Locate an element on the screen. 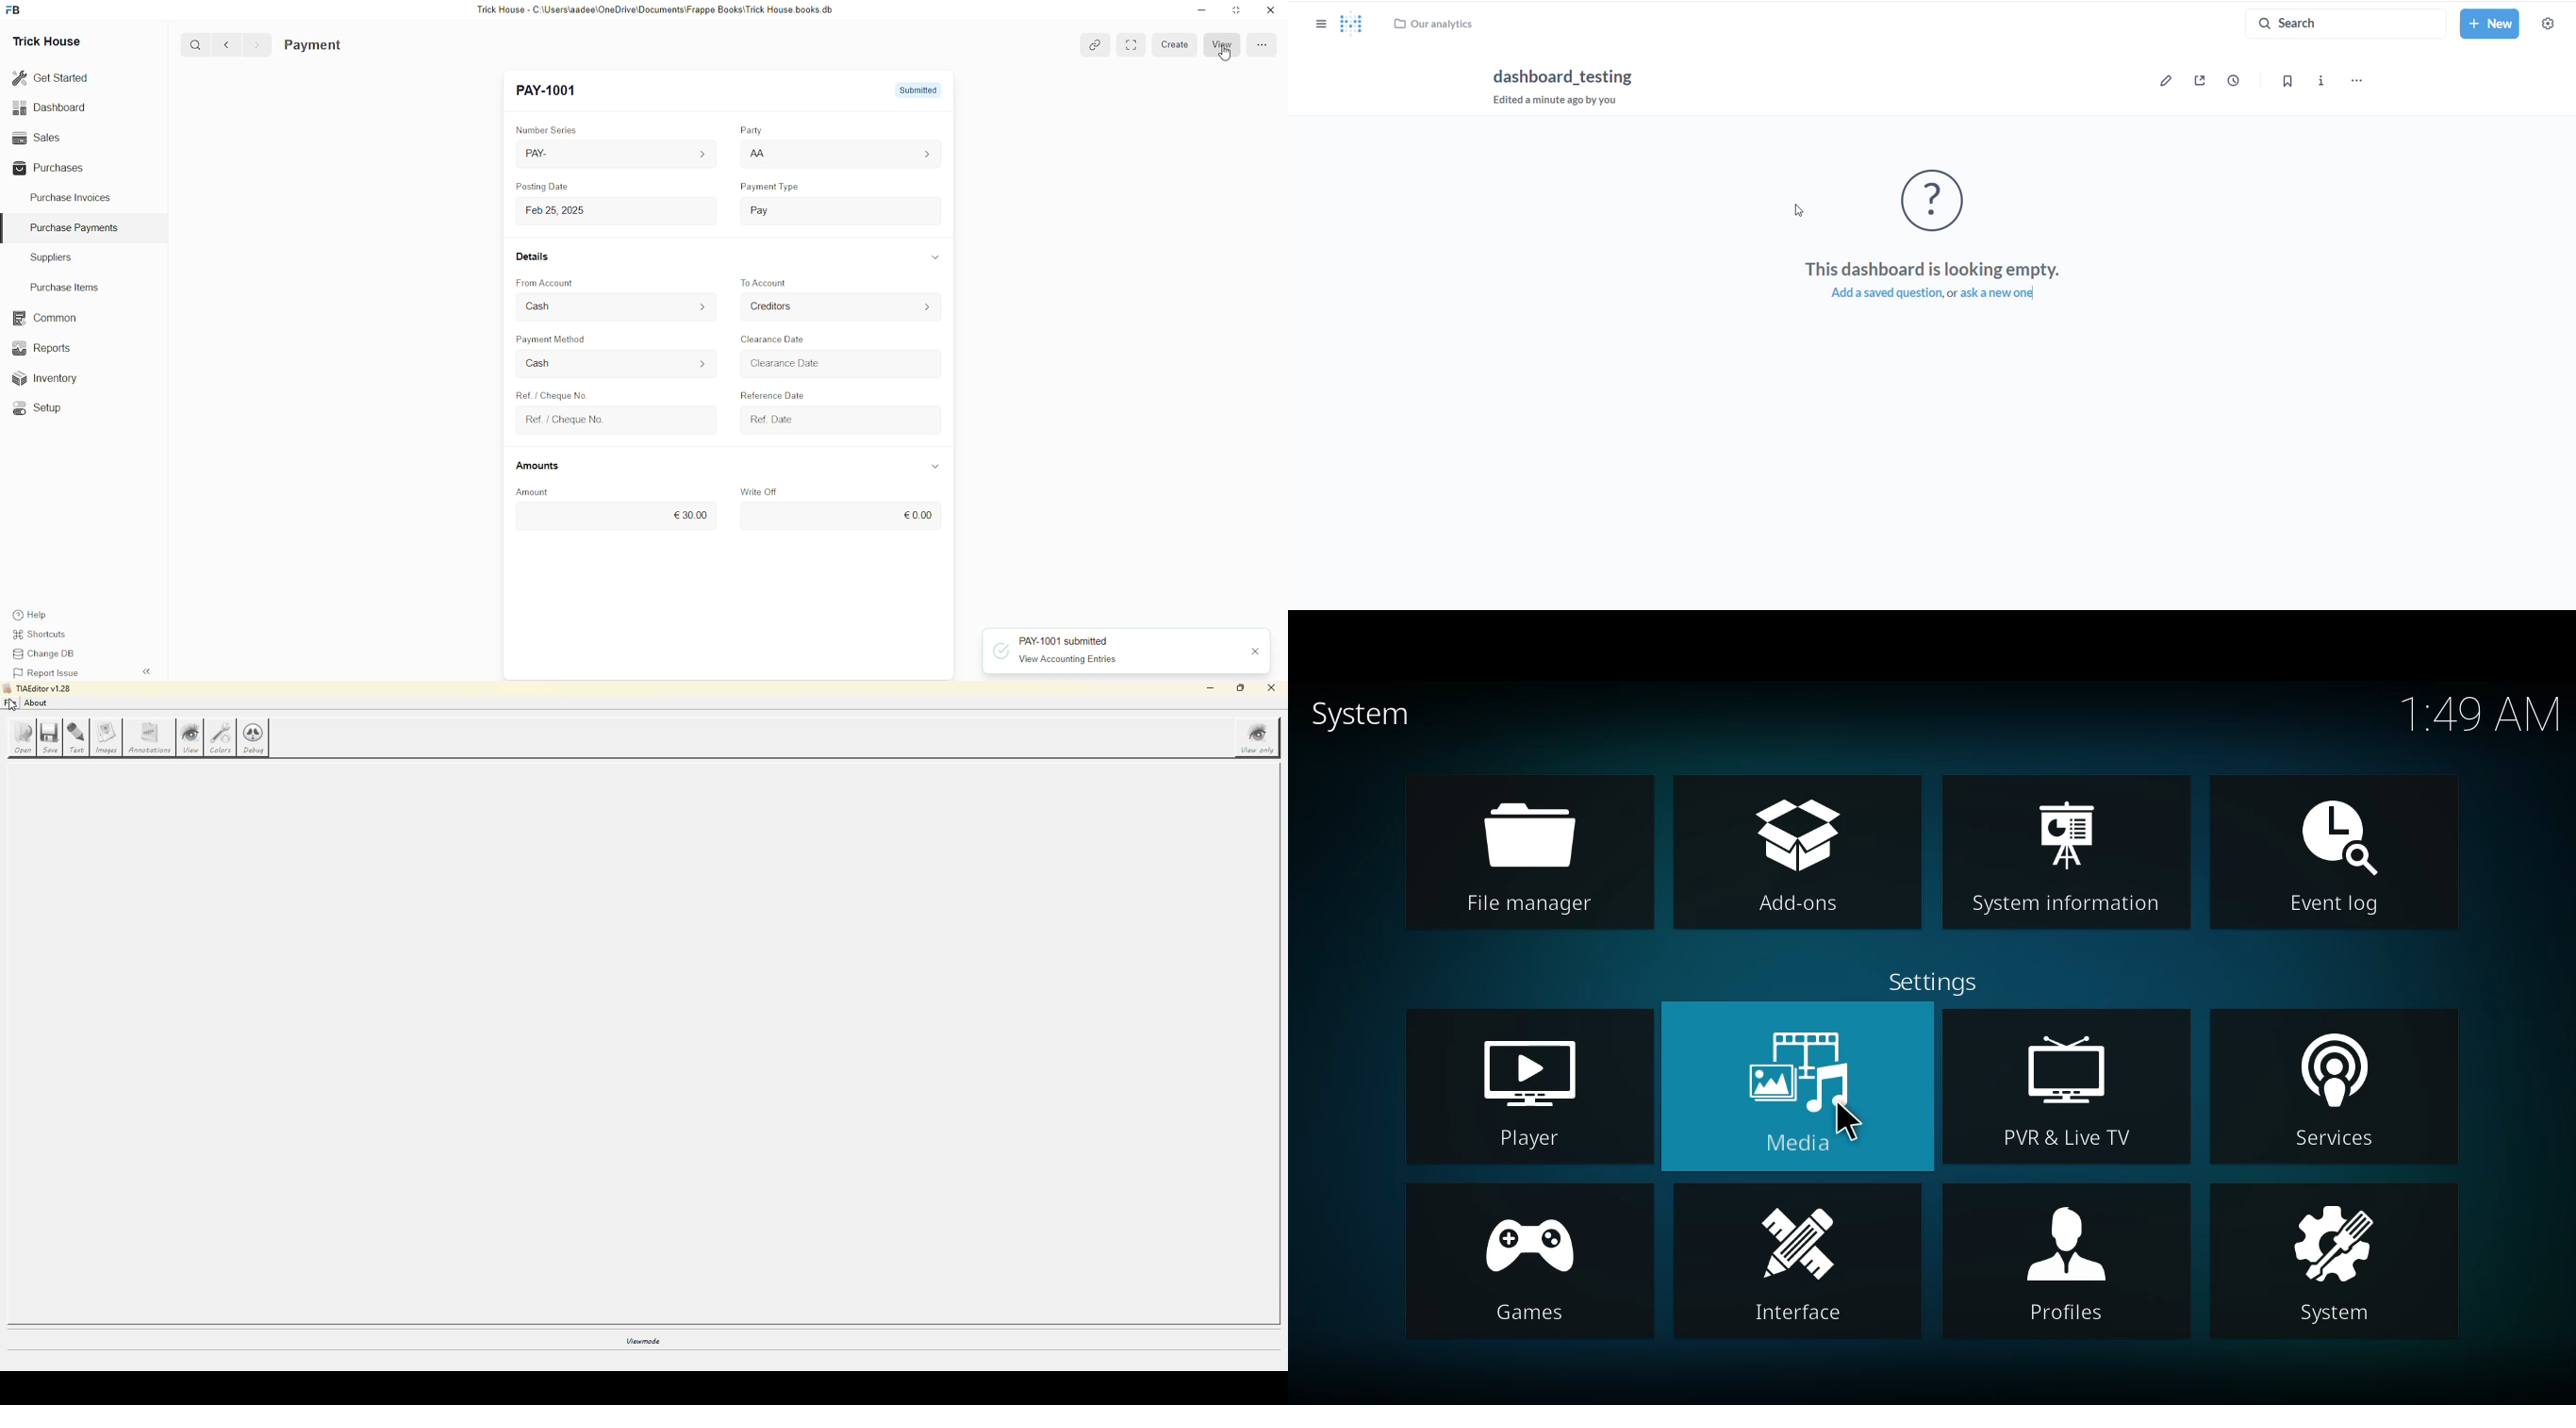  €30.00 is located at coordinates (694, 513).